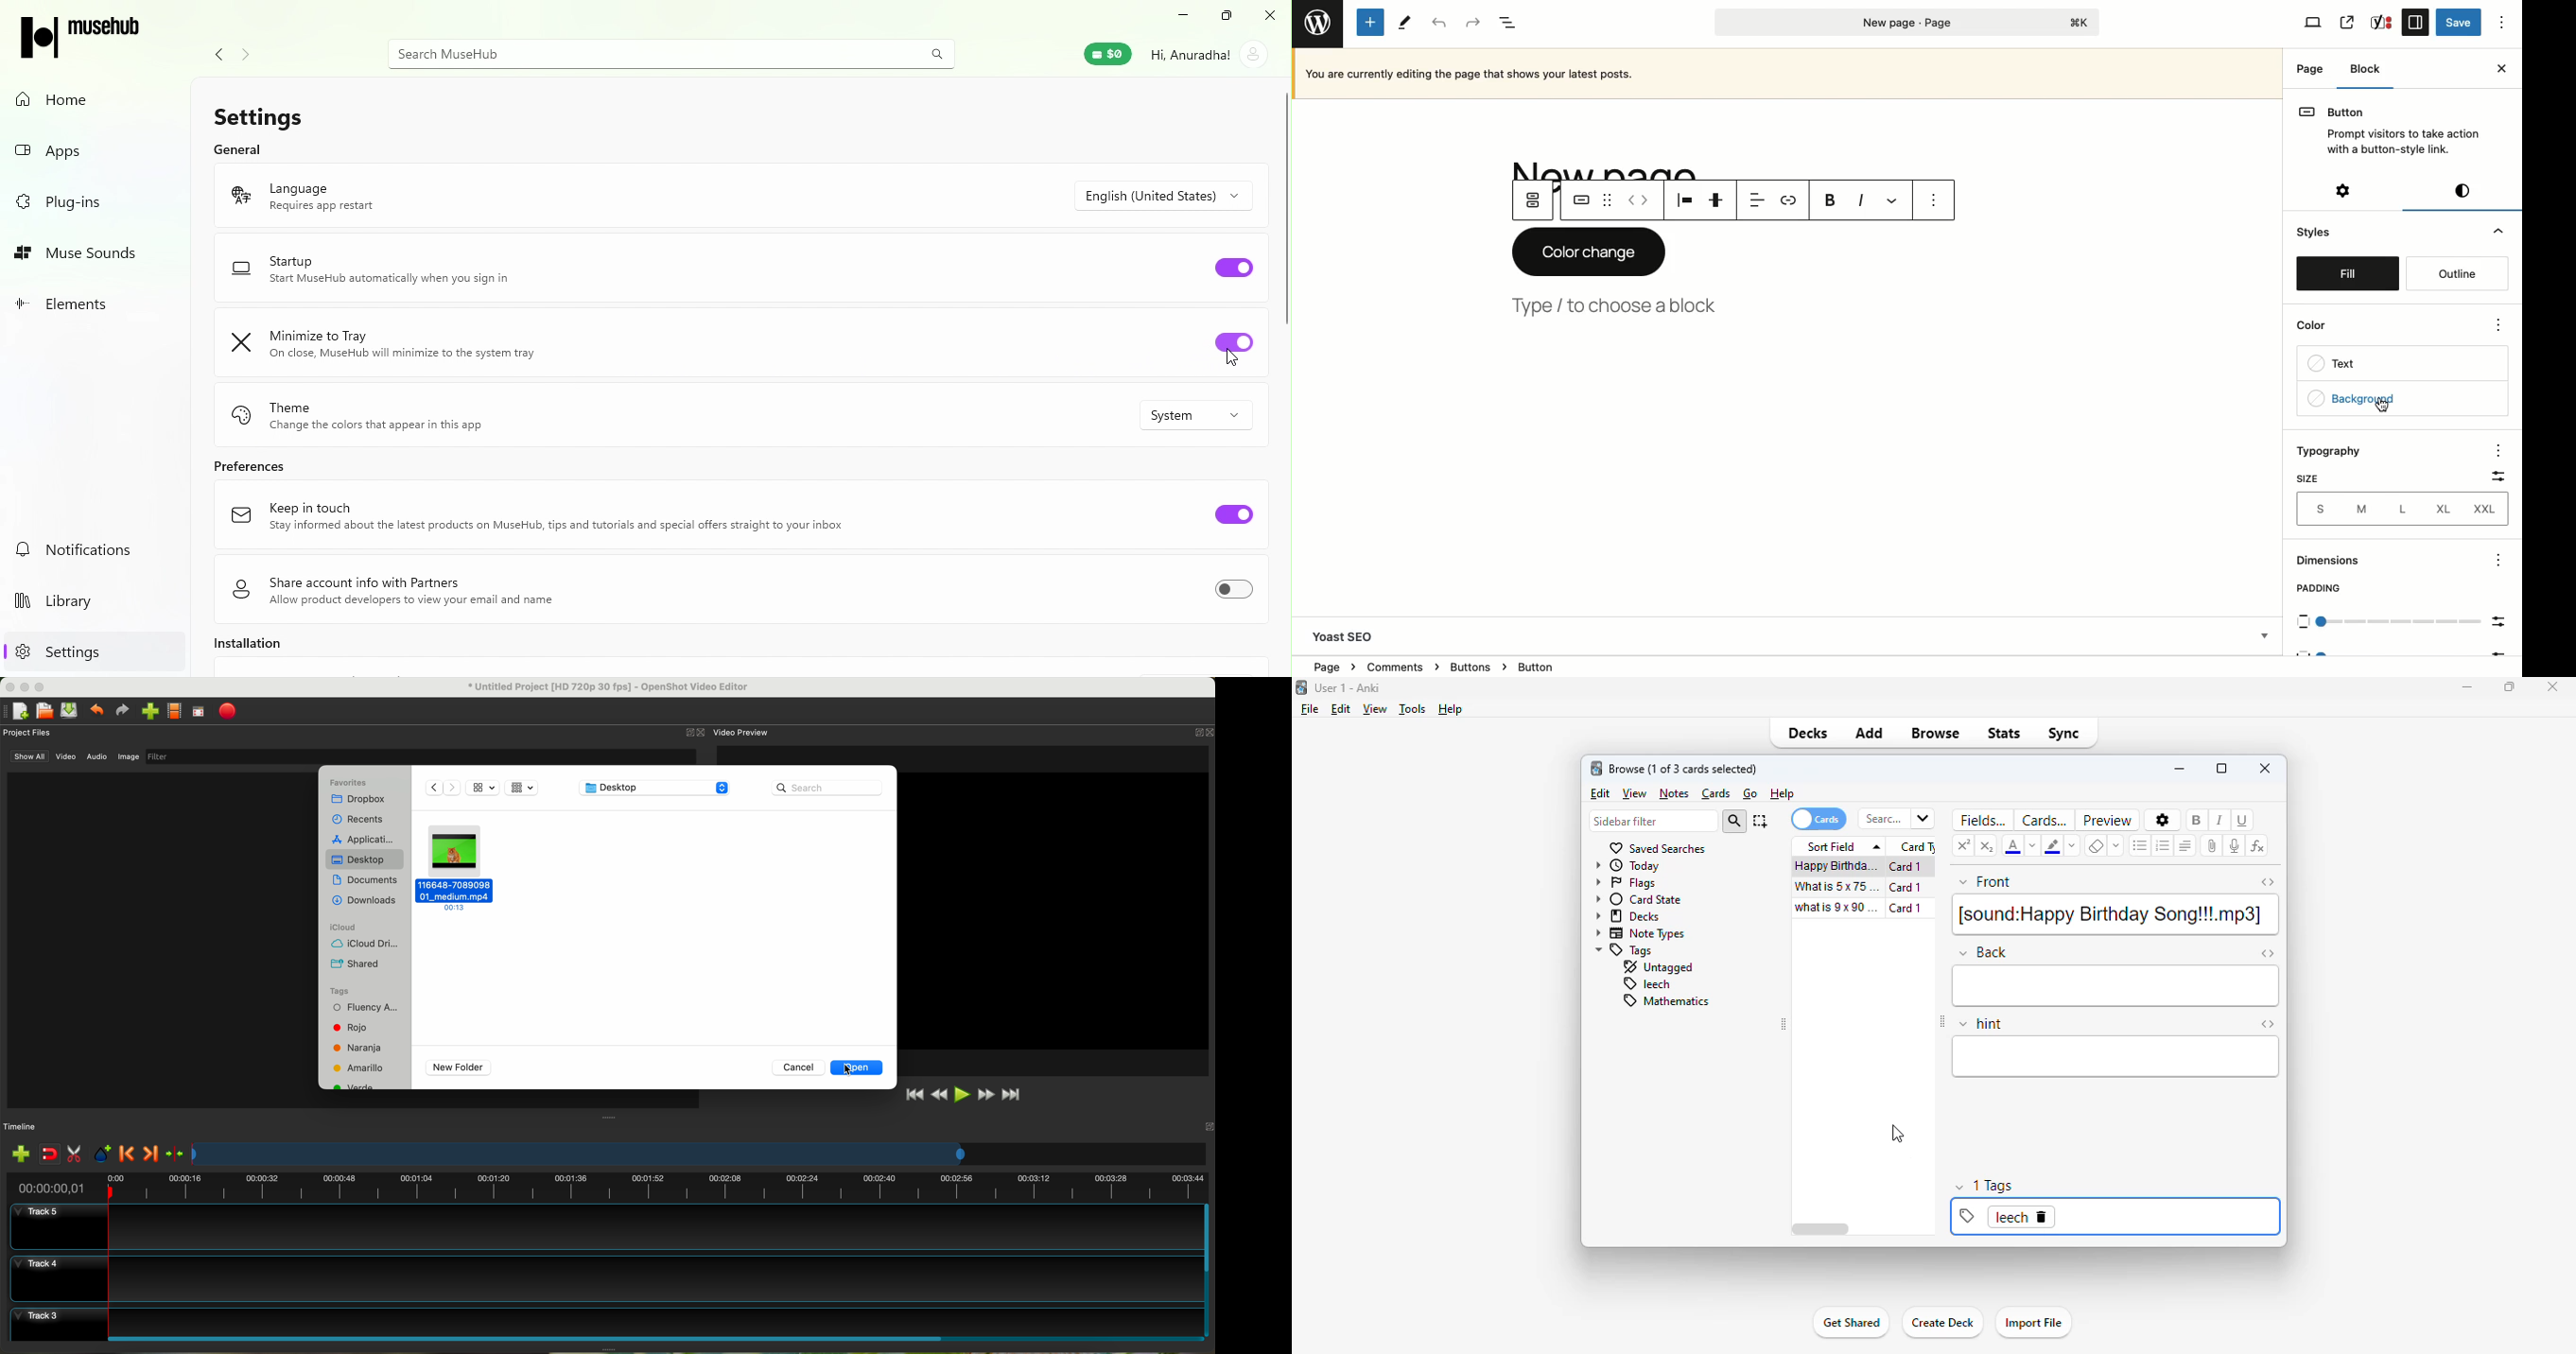 Image resolution: width=2576 pixels, height=1372 pixels. Describe the element at coordinates (2268, 954) in the screenshot. I see `toggle HTML editor` at that location.